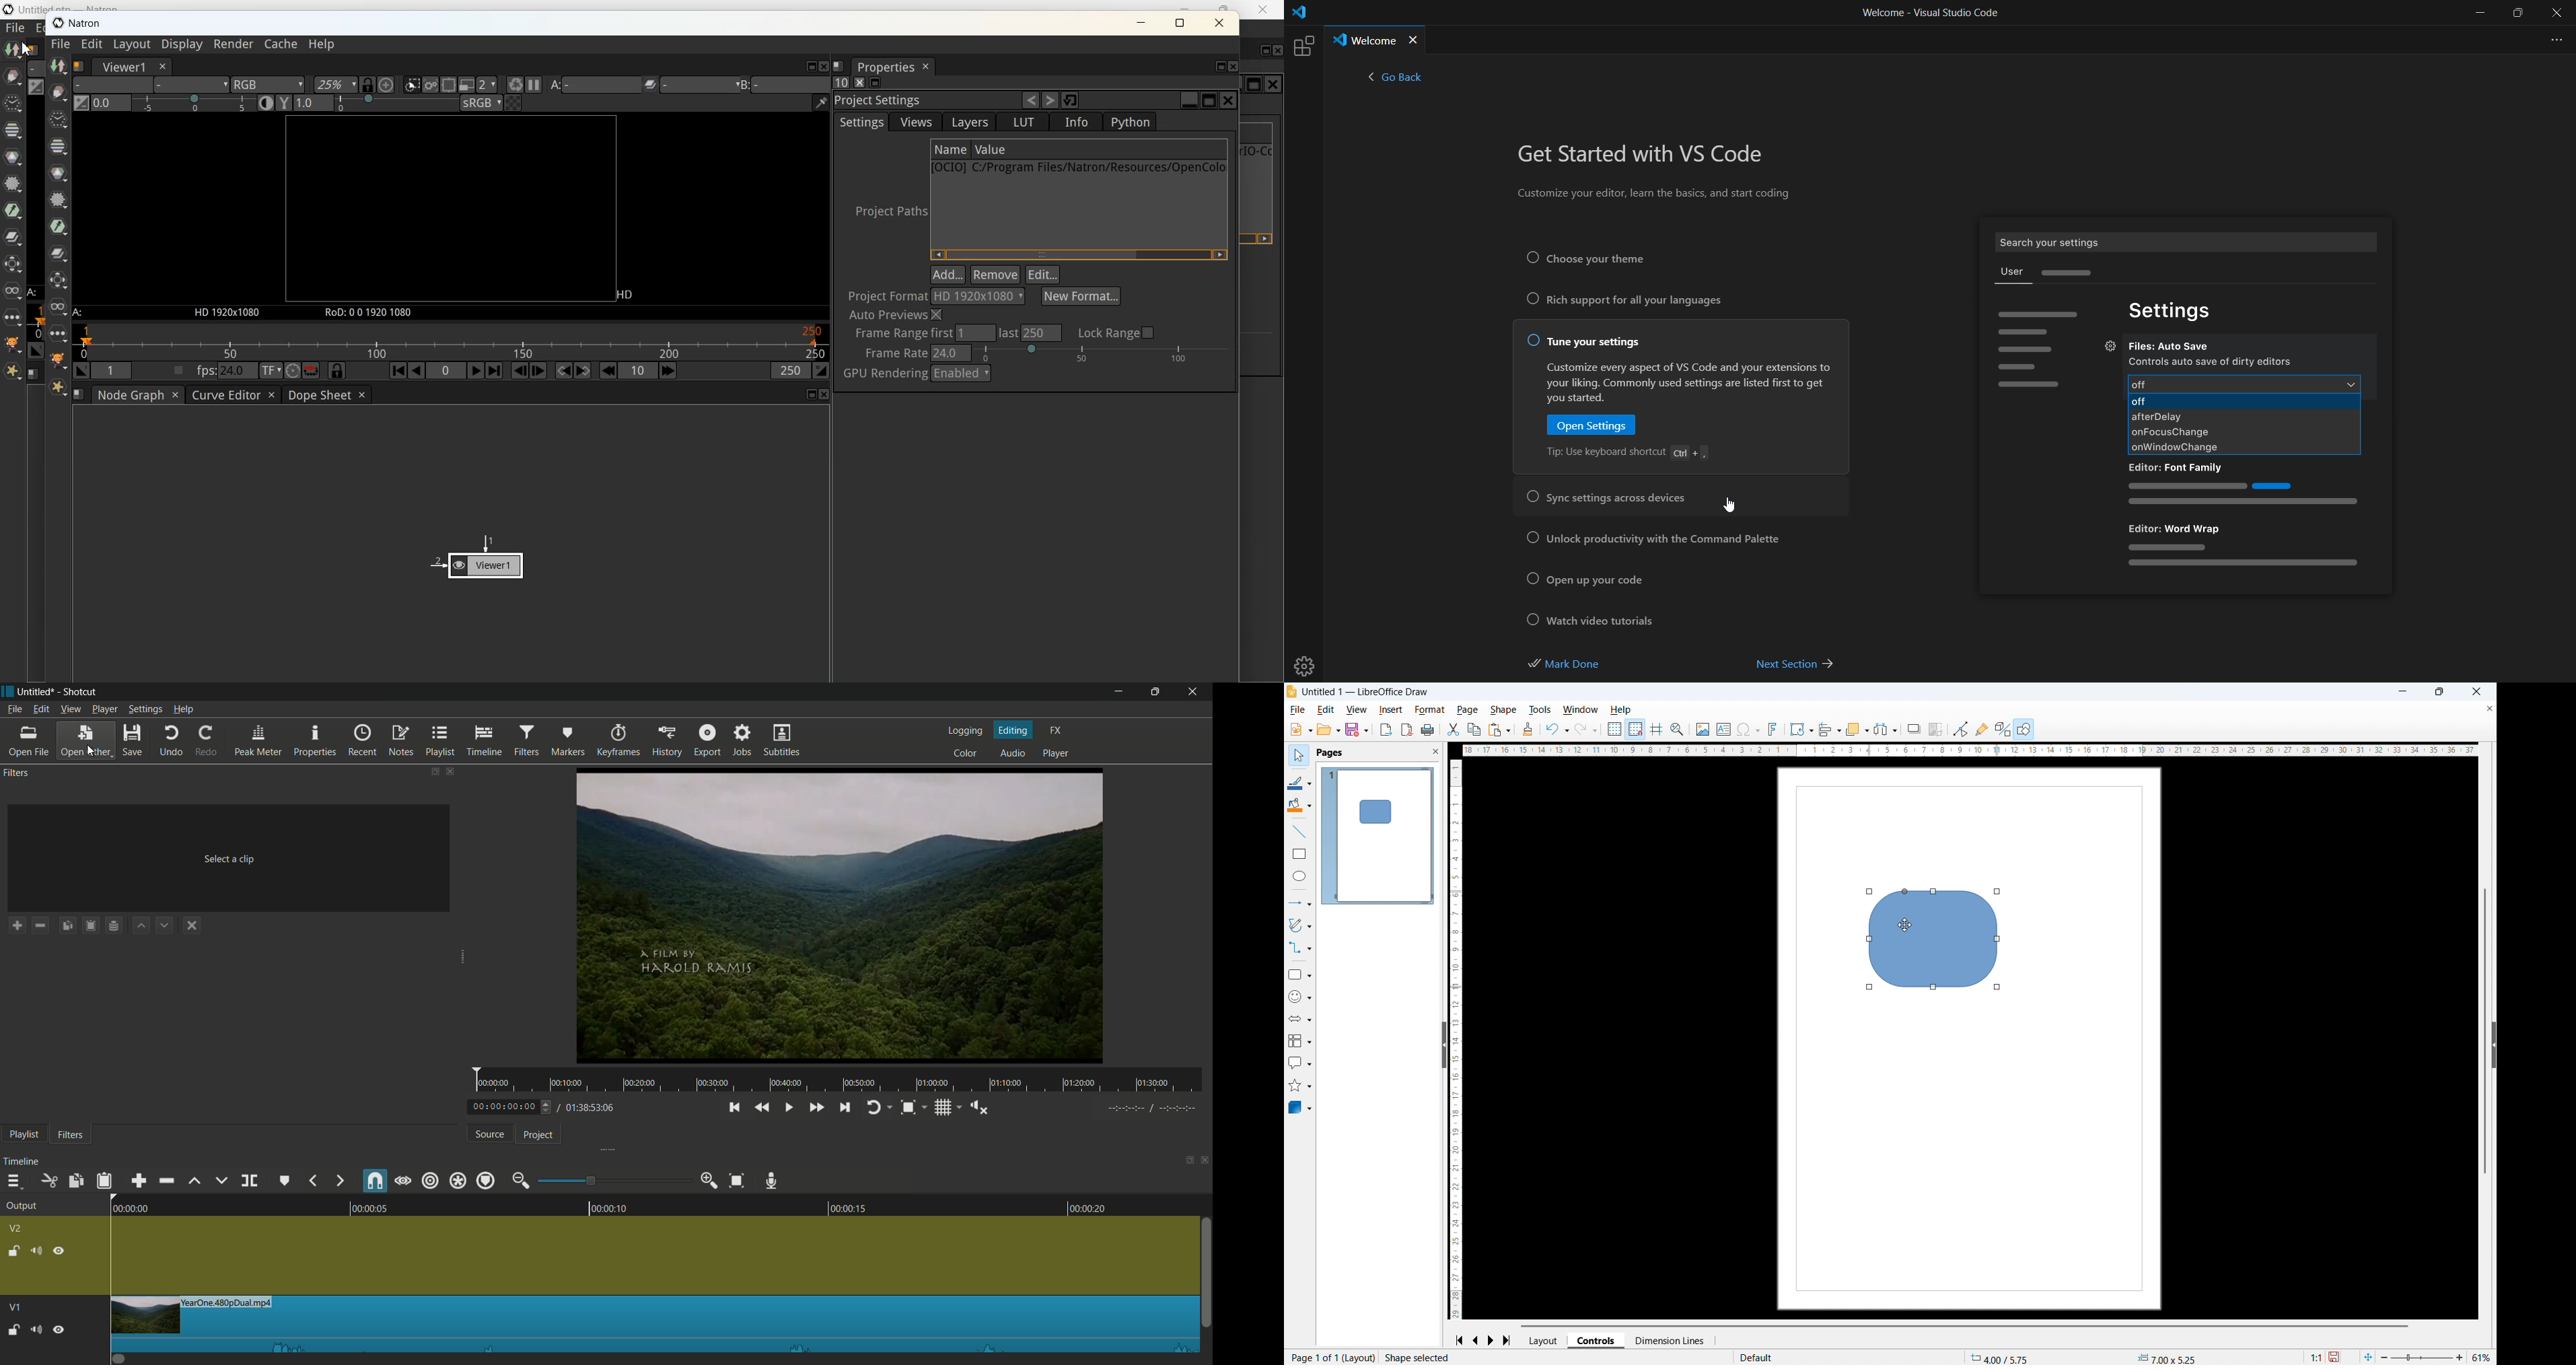  What do you see at coordinates (1935, 730) in the screenshot?
I see `crop image` at bounding box center [1935, 730].